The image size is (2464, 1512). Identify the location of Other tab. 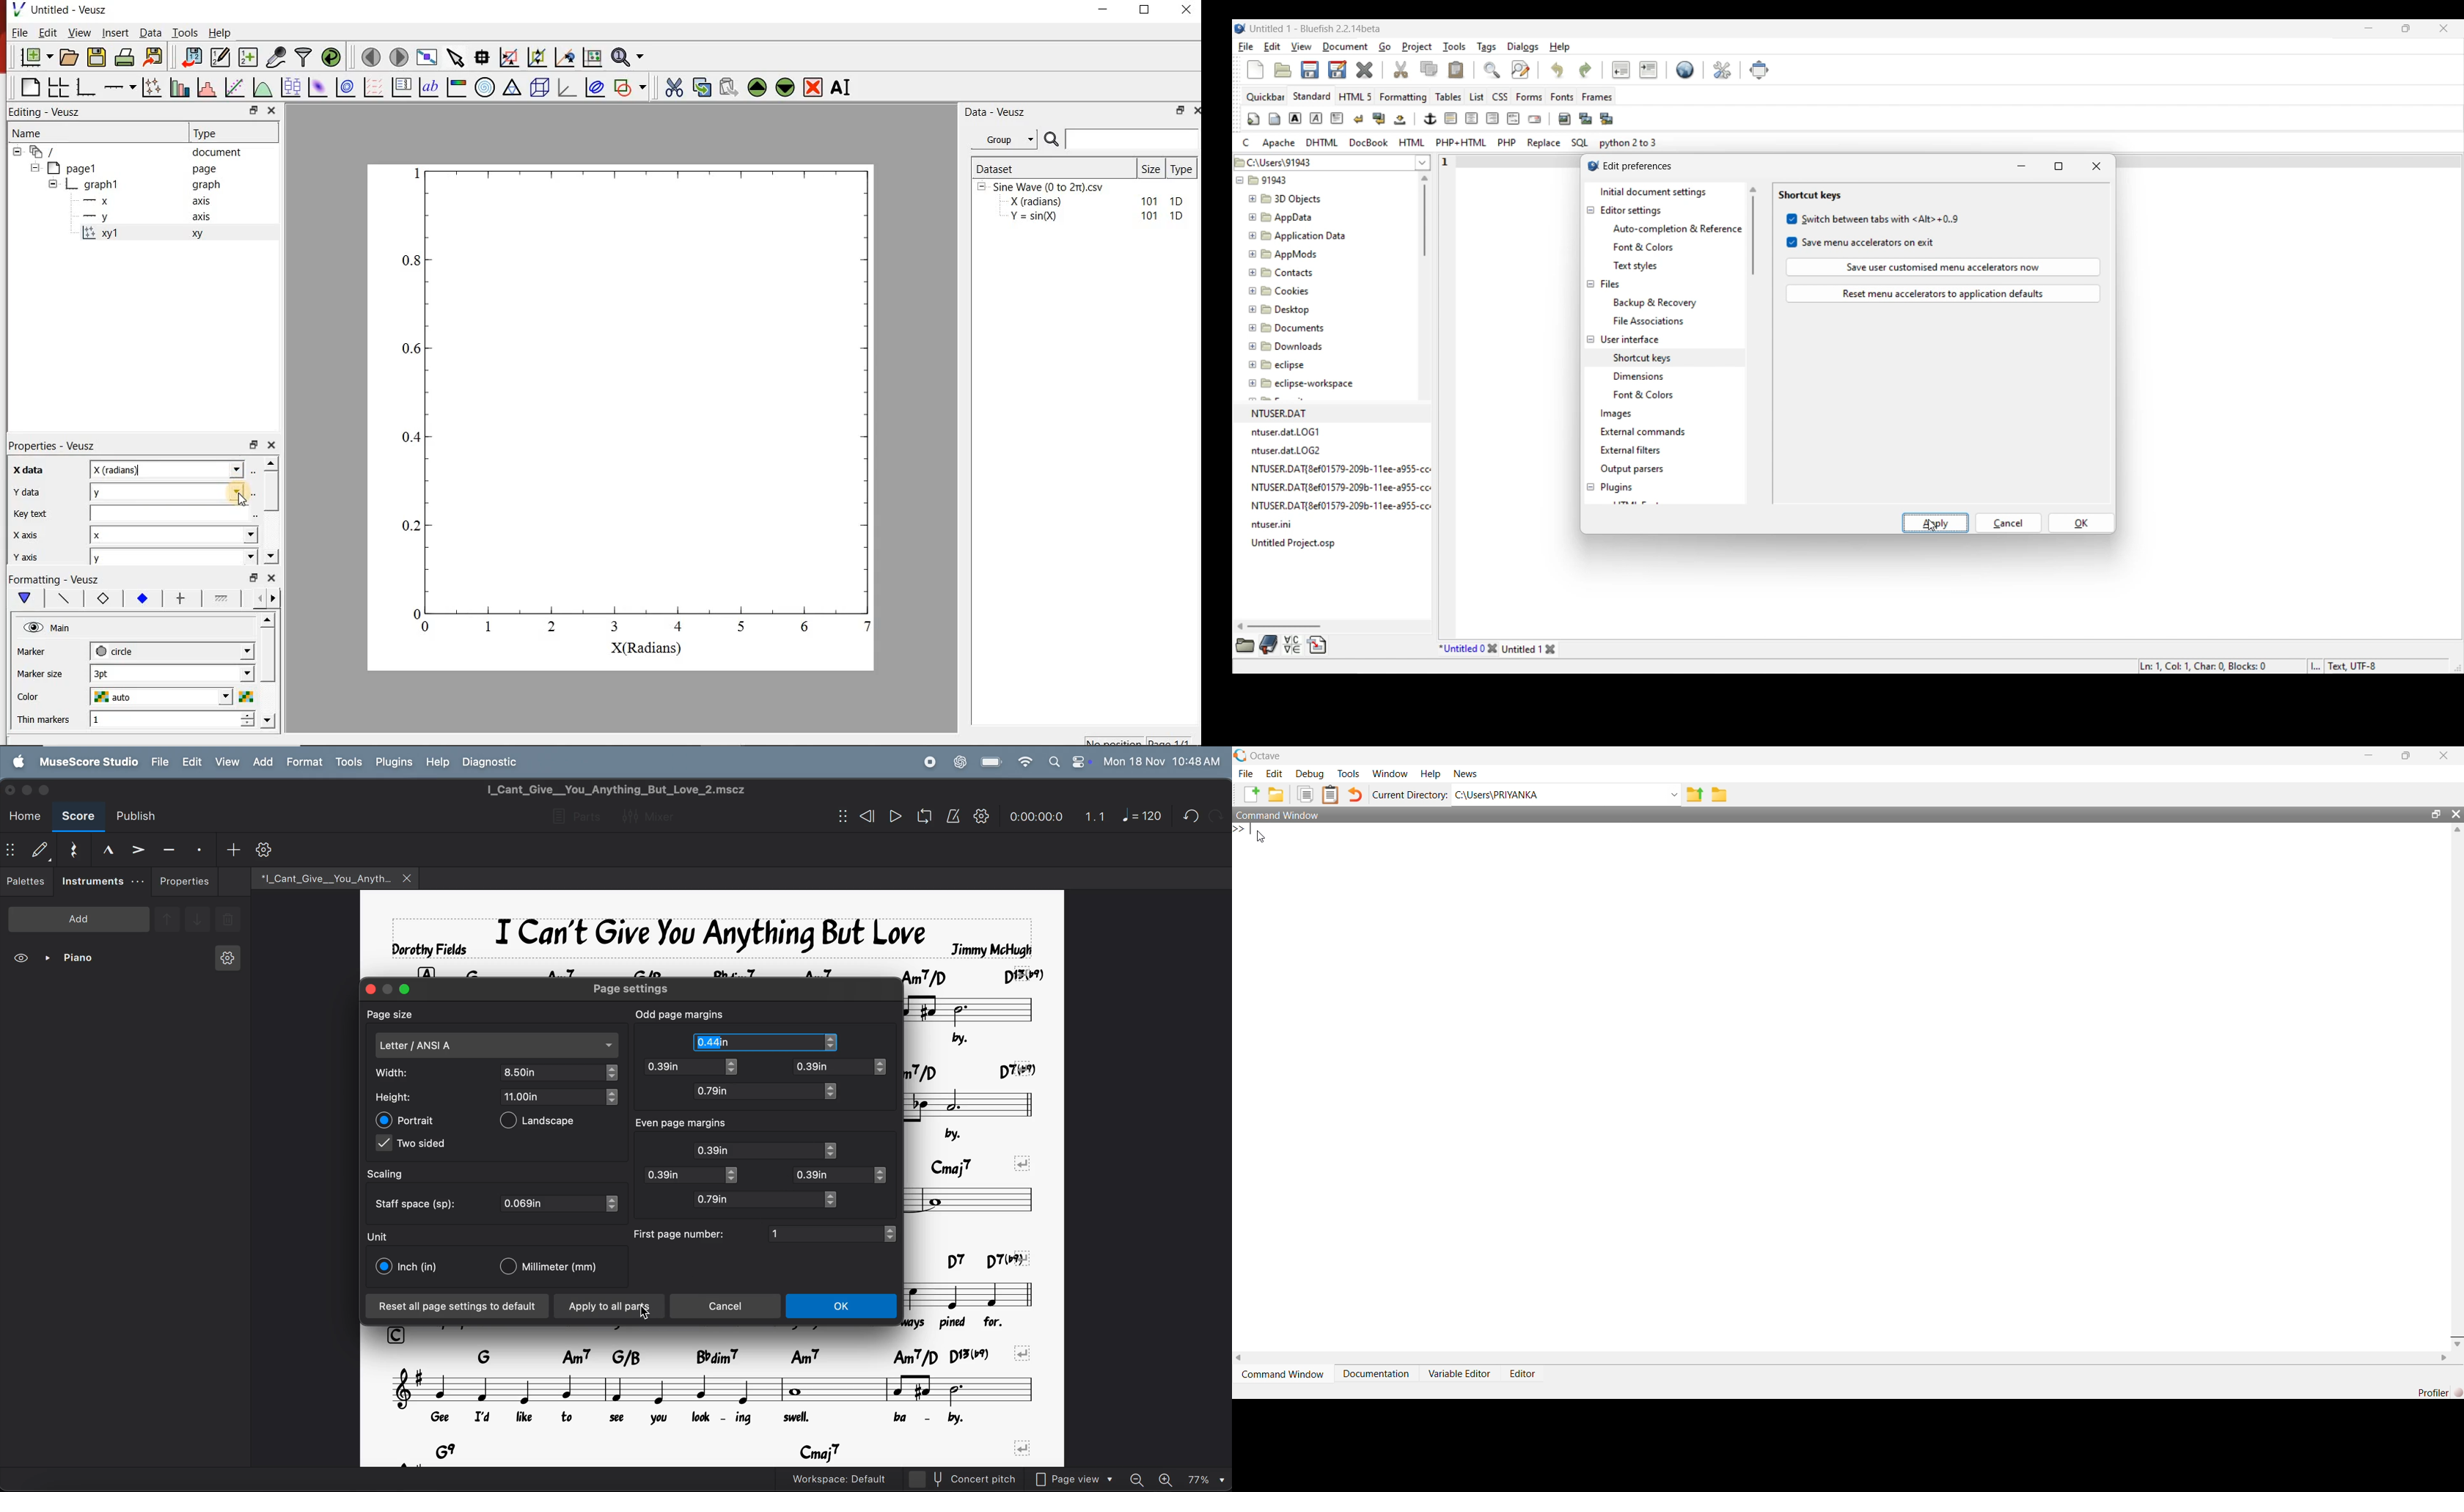
(1530, 649).